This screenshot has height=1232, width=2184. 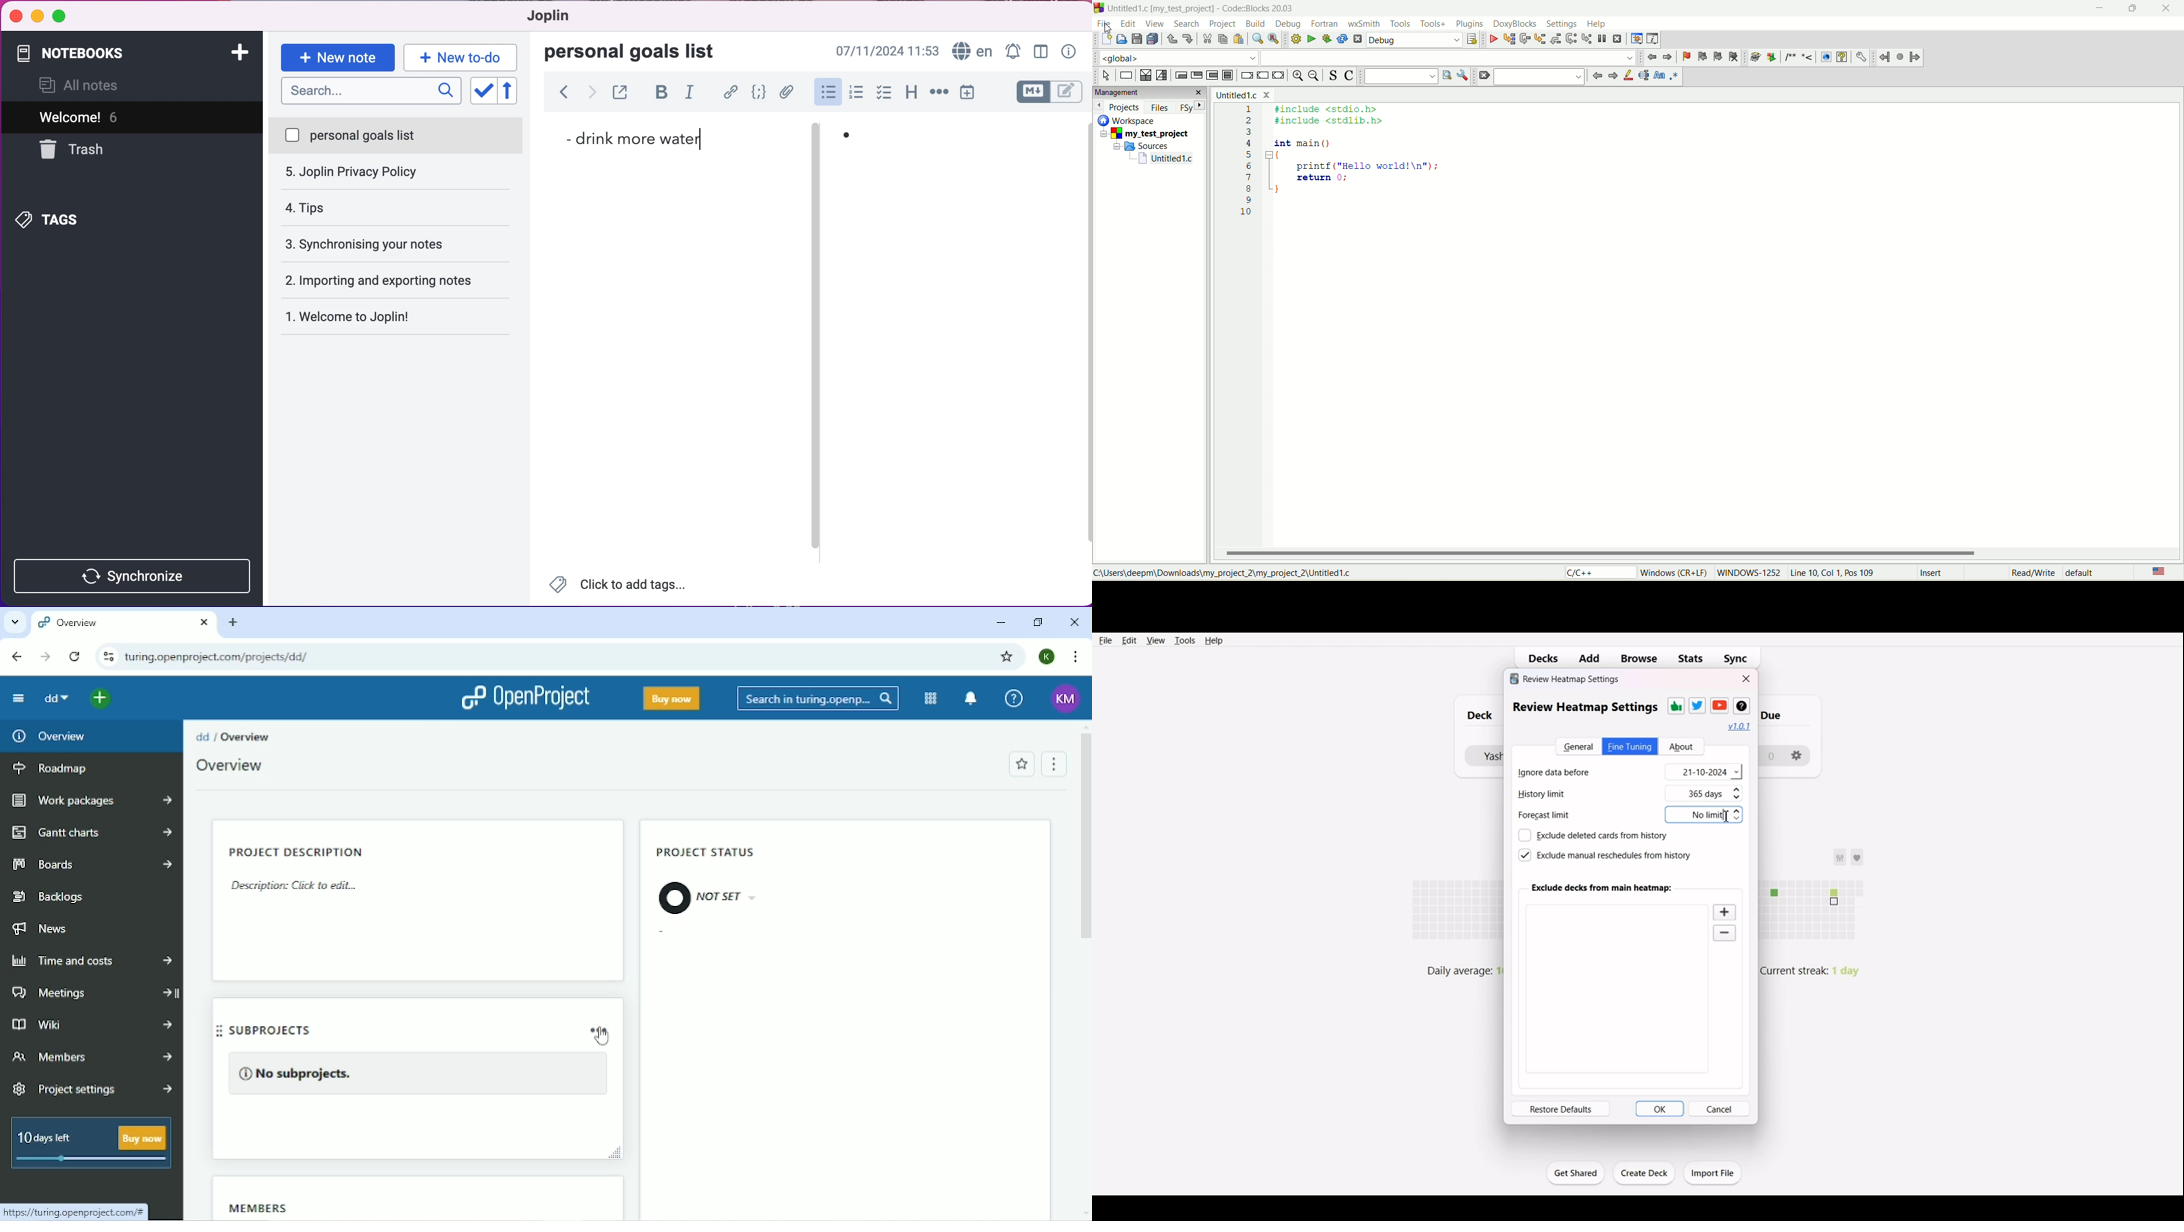 I want to click on bullet, so click(x=859, y=136).